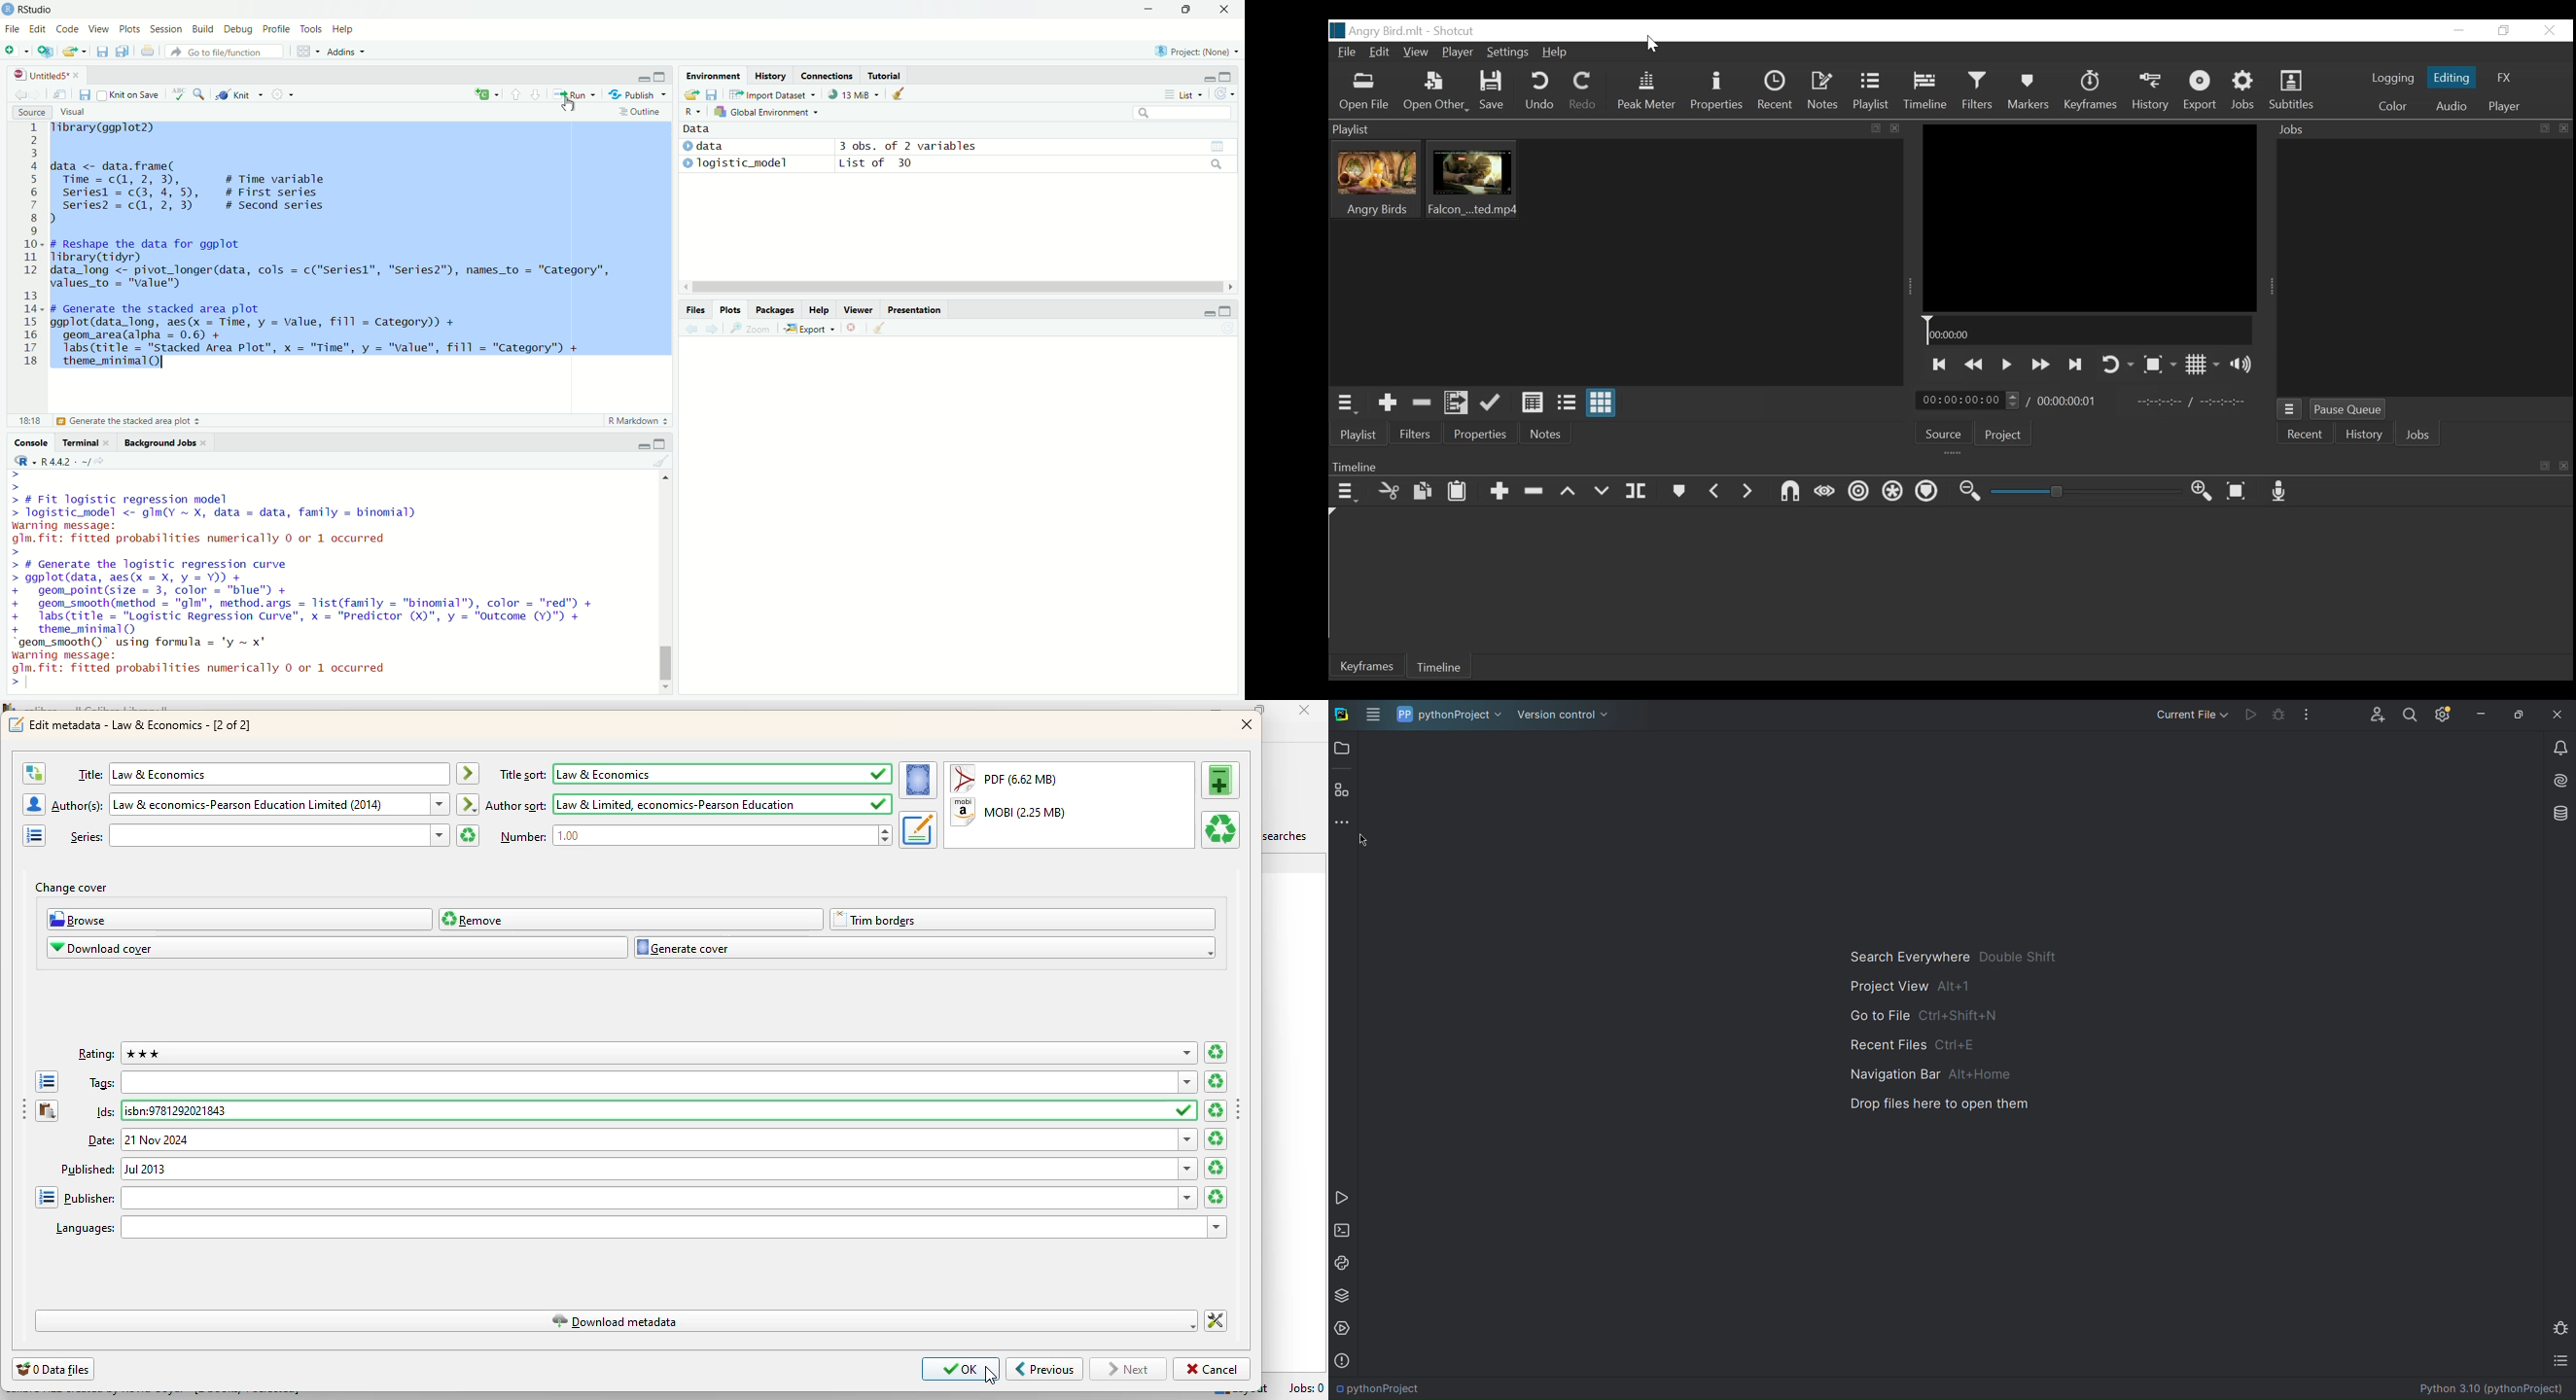  What do you see at coordinates (1044, 1370) in the screenshot?
I see `previous` at bounding box center [1044, 1370].